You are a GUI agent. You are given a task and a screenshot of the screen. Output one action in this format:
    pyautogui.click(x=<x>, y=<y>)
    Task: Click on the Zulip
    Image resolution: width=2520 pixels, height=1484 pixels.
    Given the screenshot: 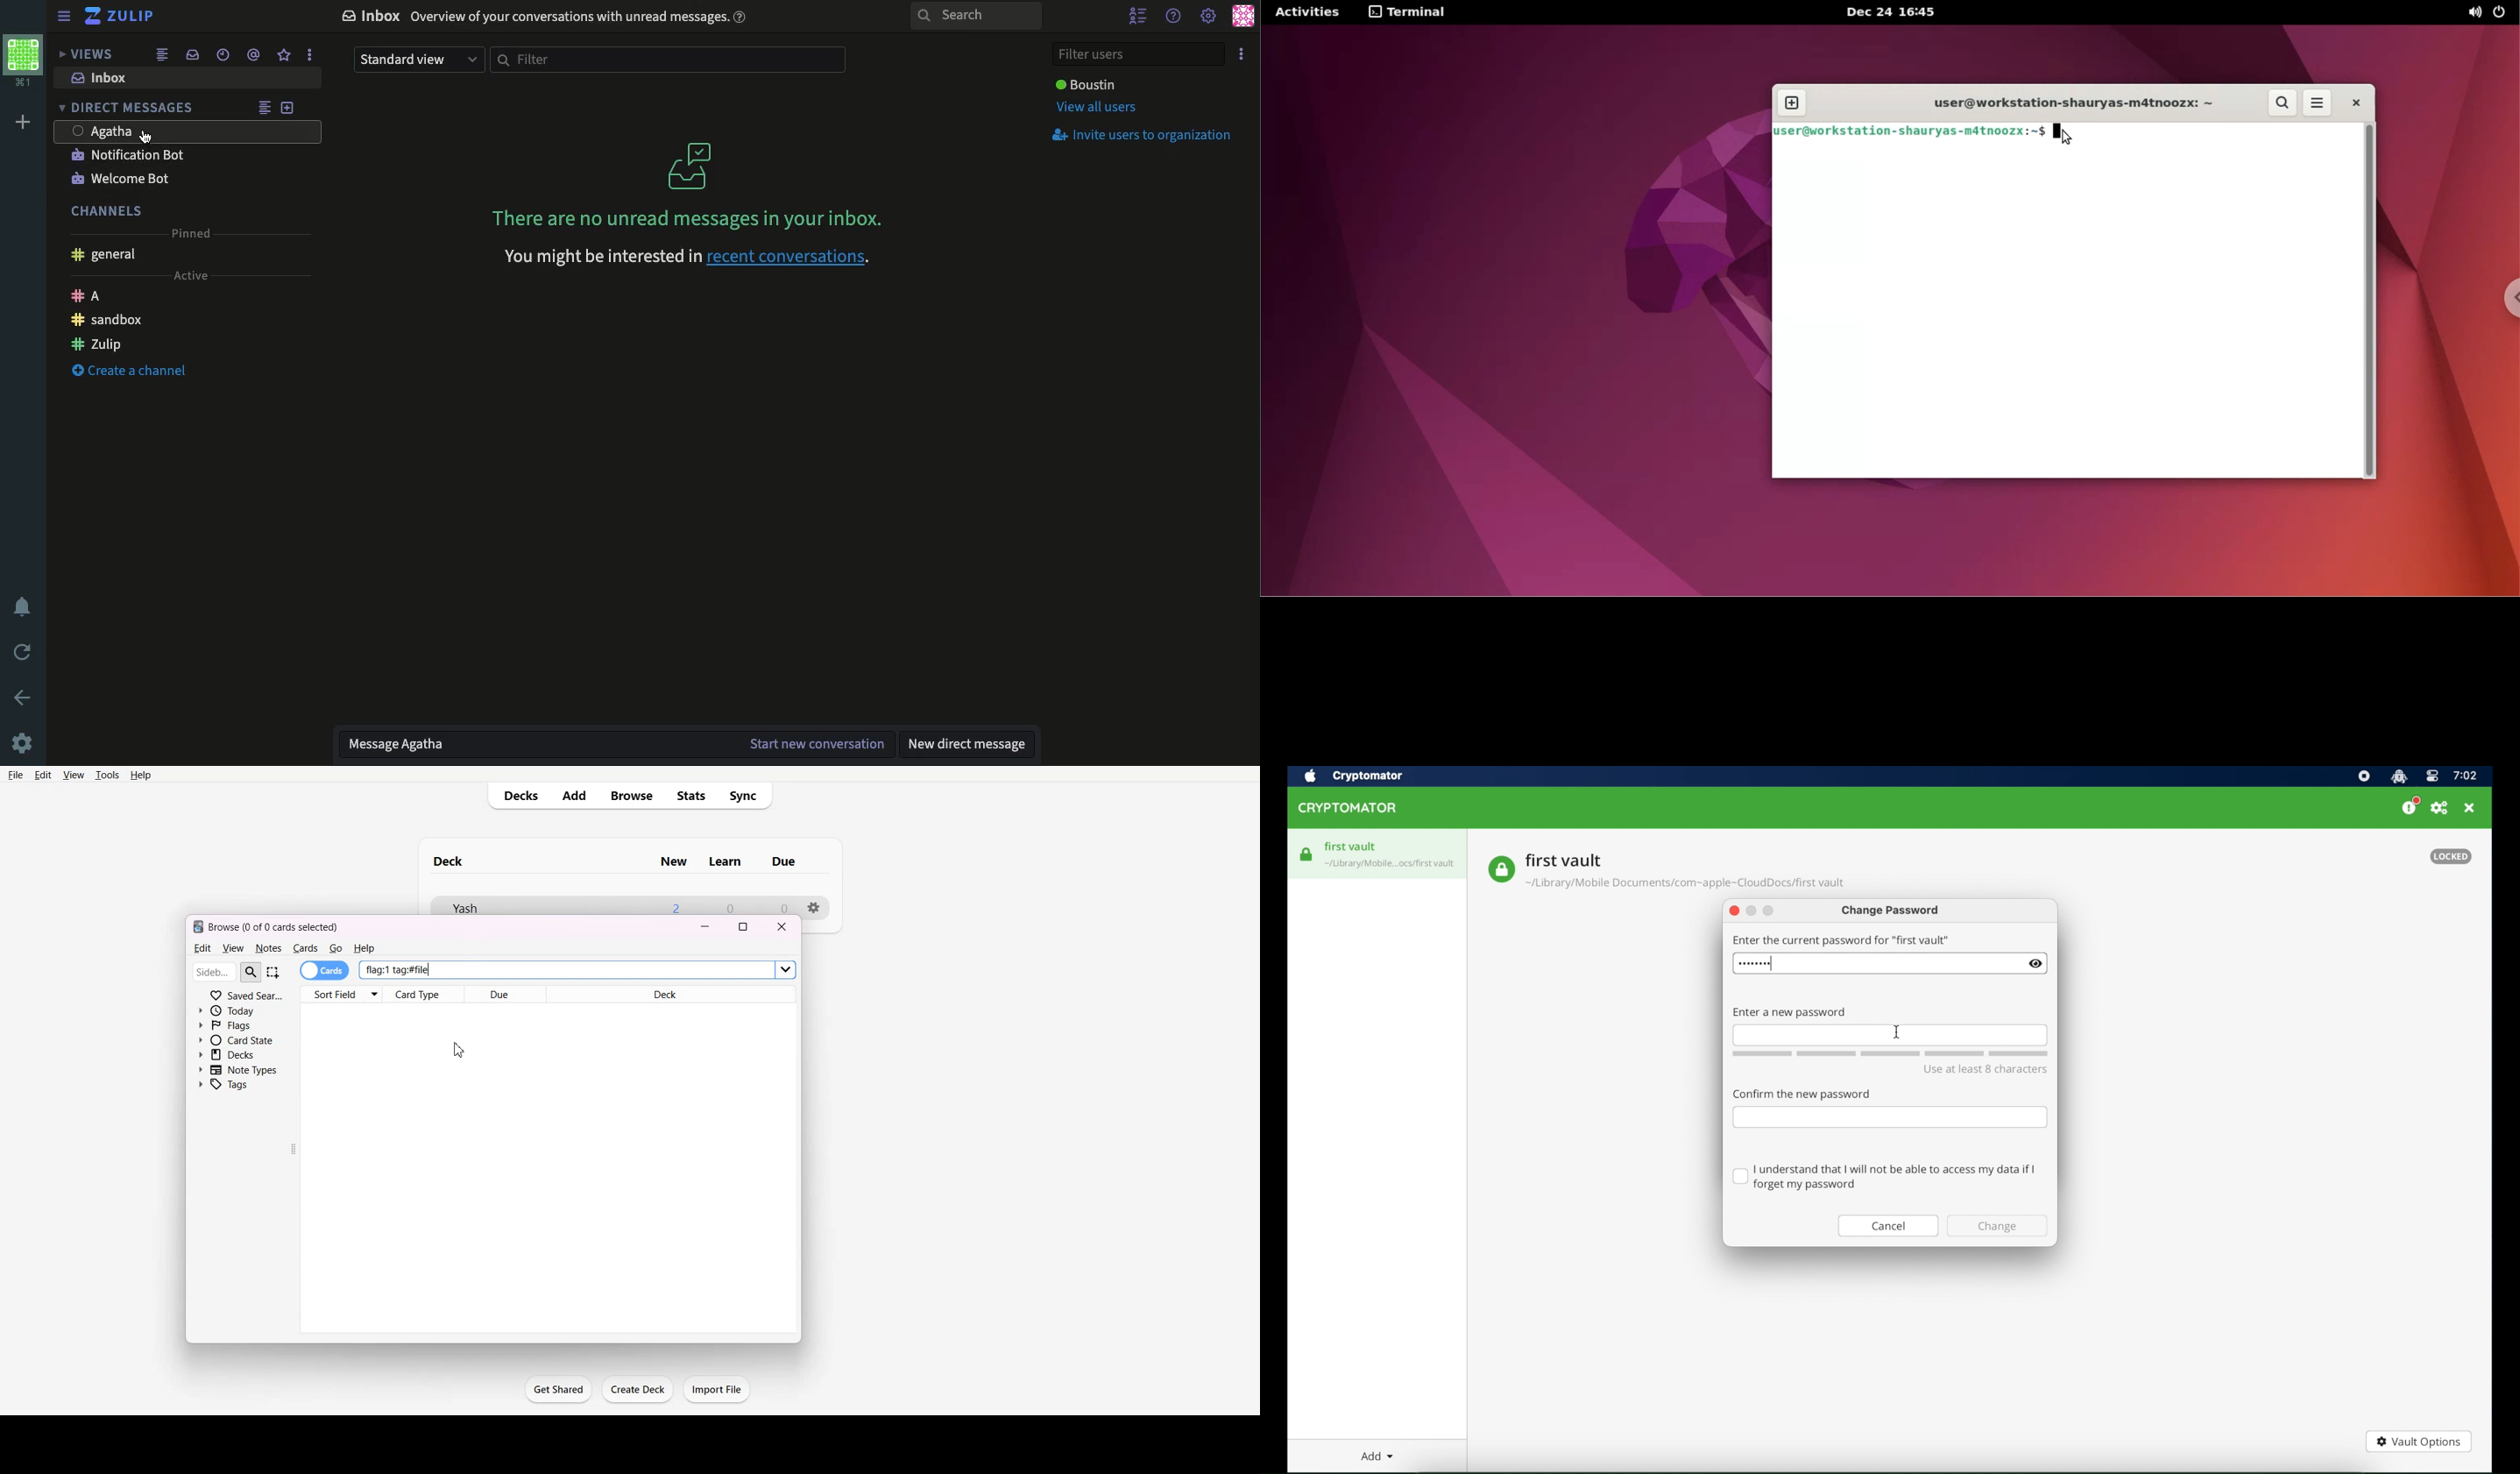 What is the action you would take?
    pyautogui.click(x=123, y=15)
    